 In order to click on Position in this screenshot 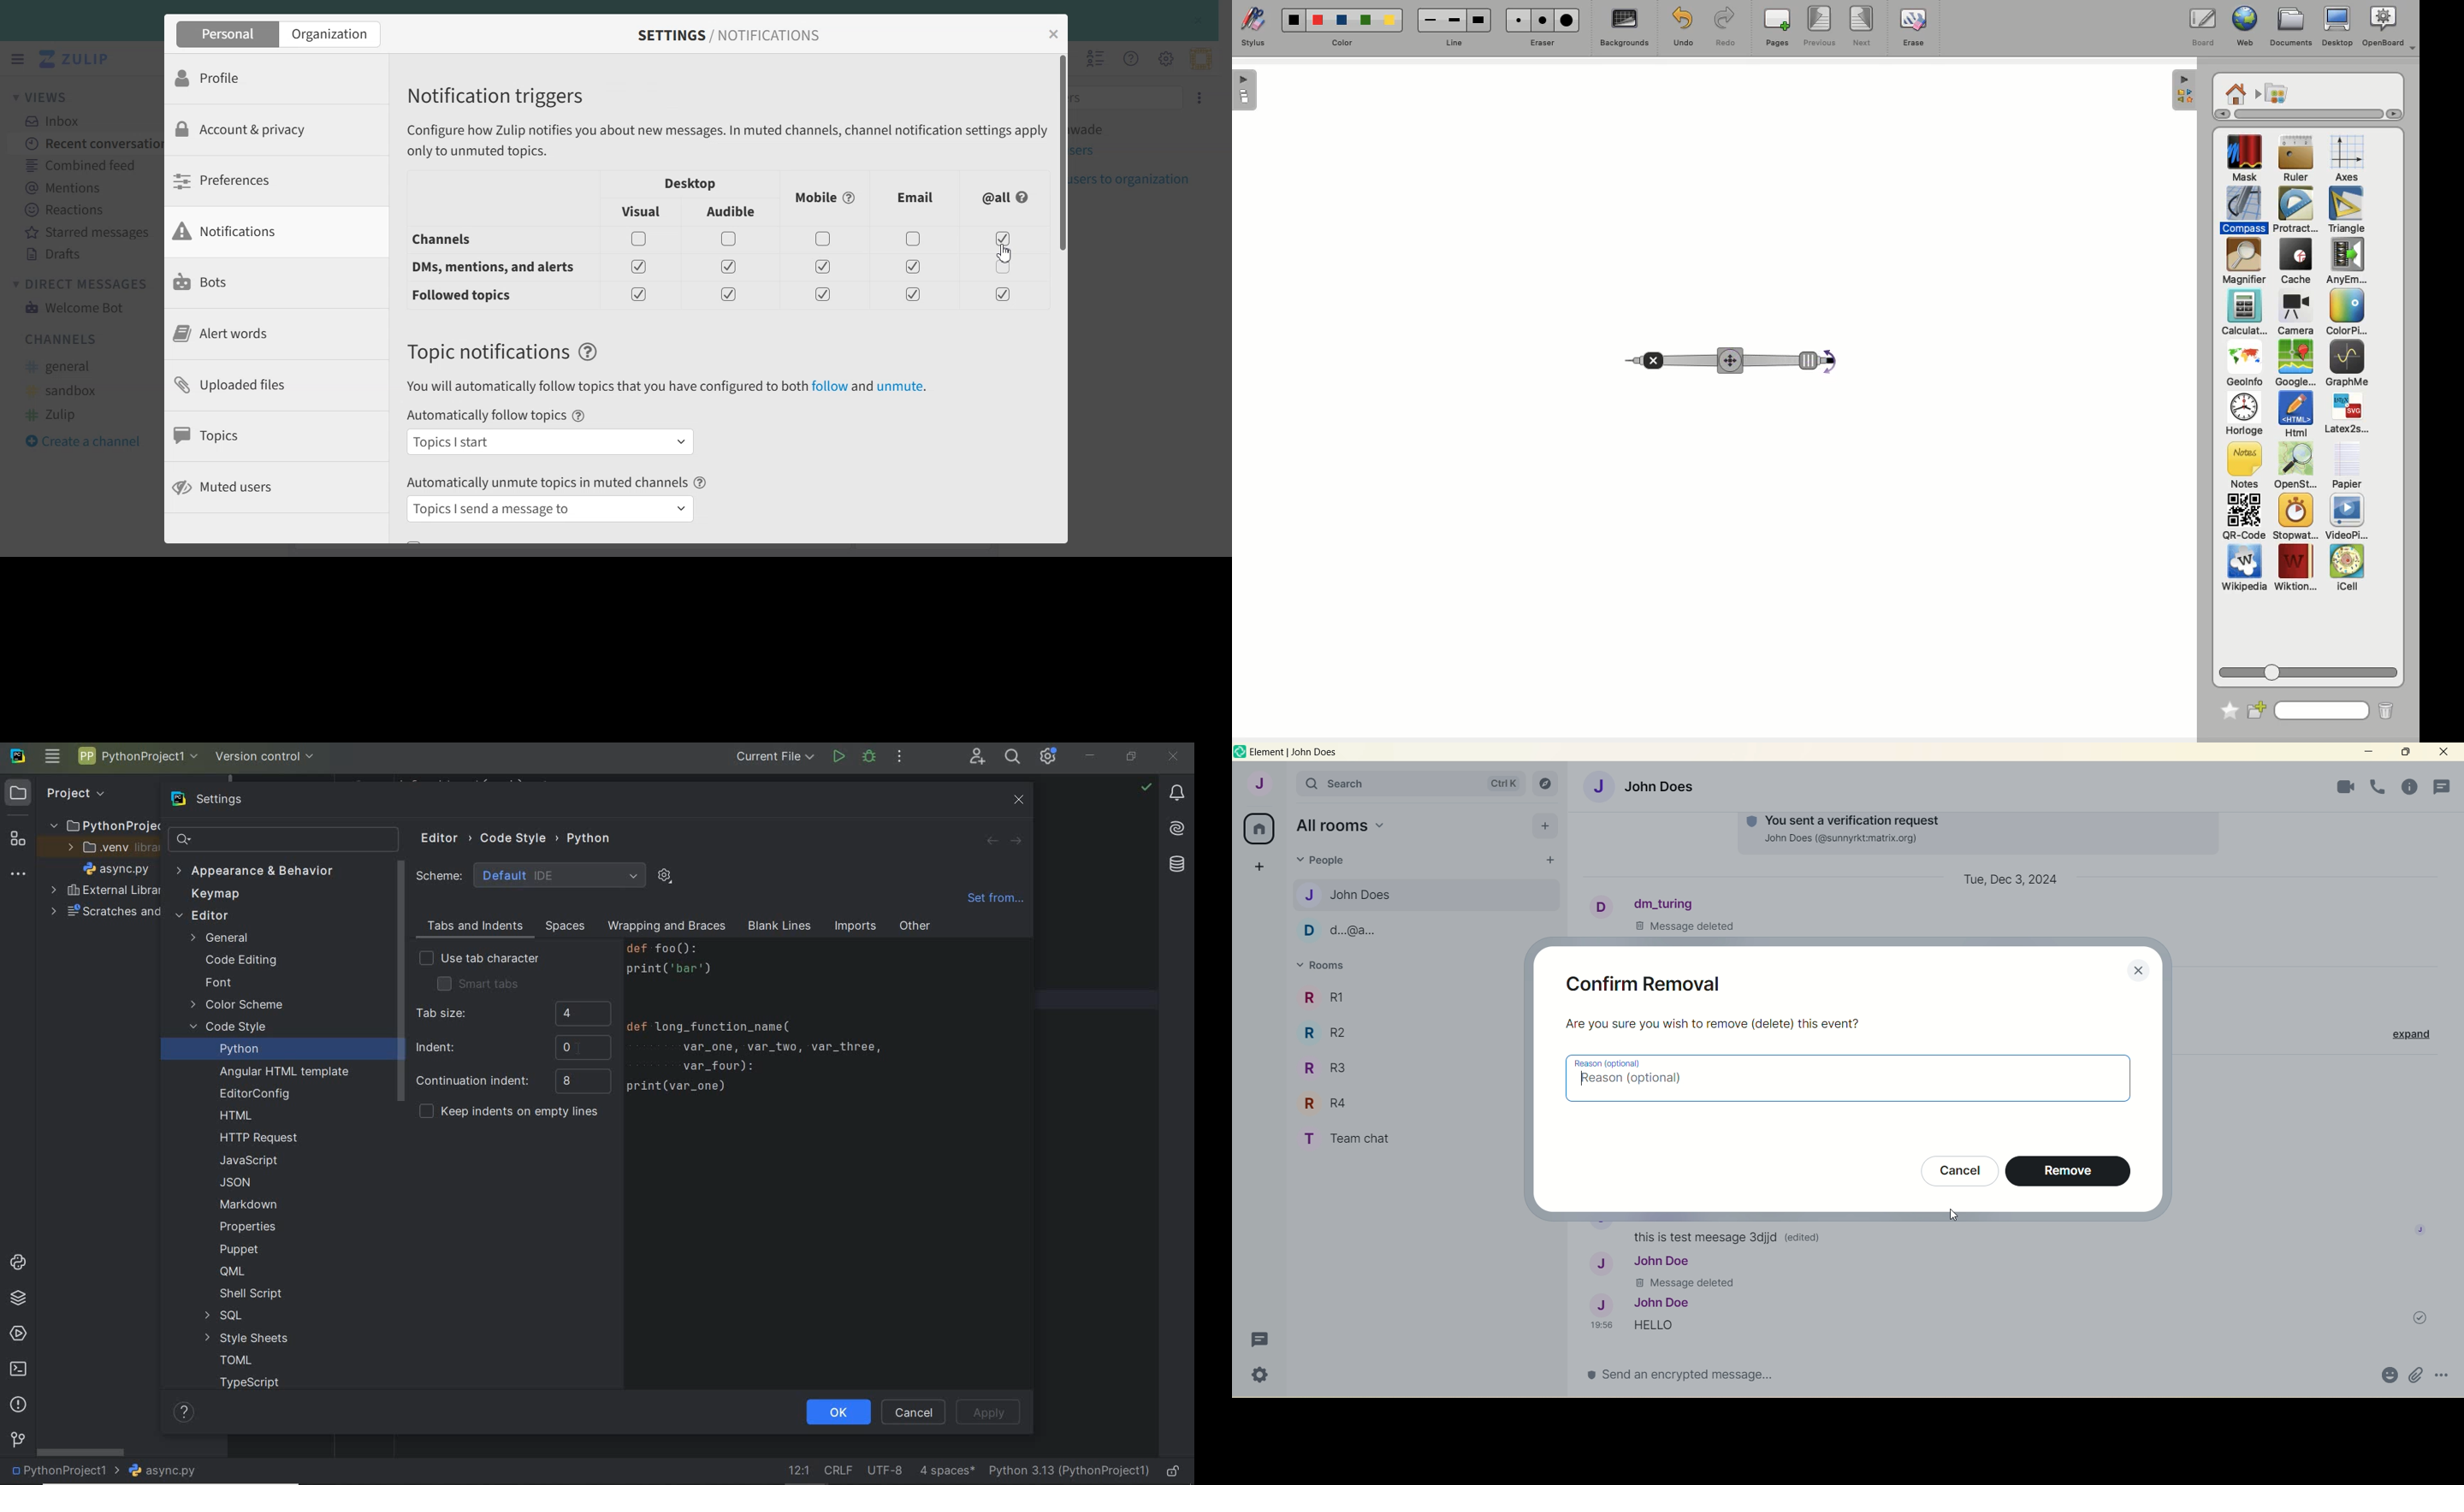, I will do `click(1730, 361)`.